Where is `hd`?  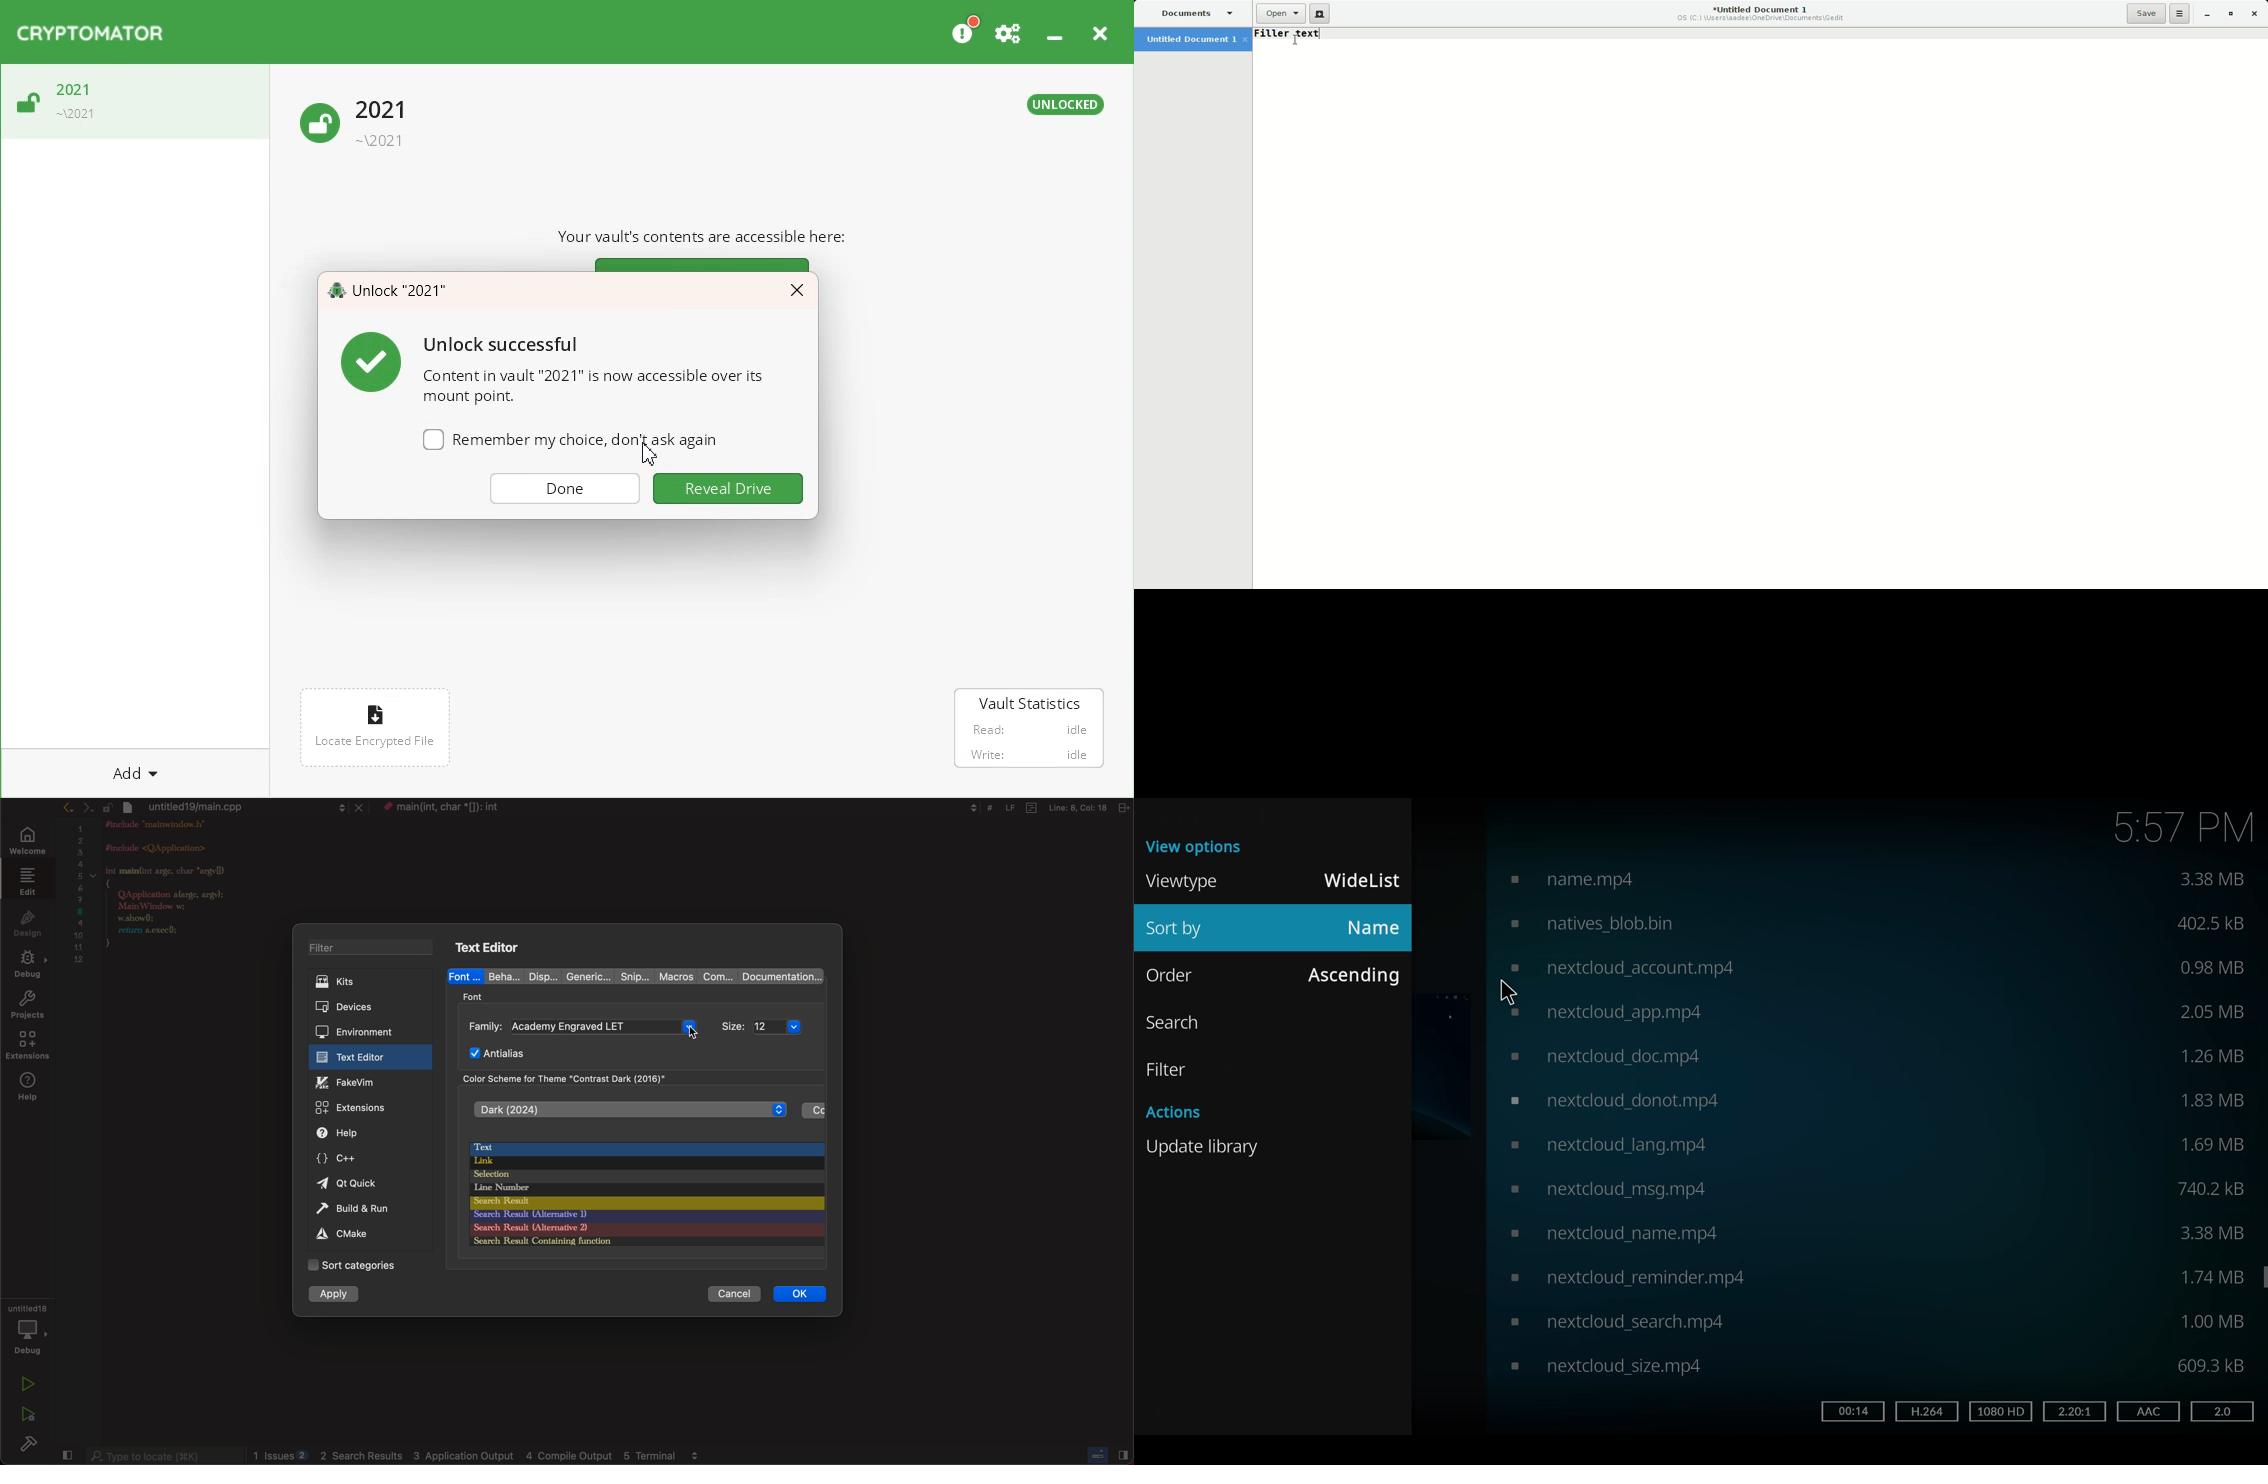 hd is located at coordinates (2002, 1412).